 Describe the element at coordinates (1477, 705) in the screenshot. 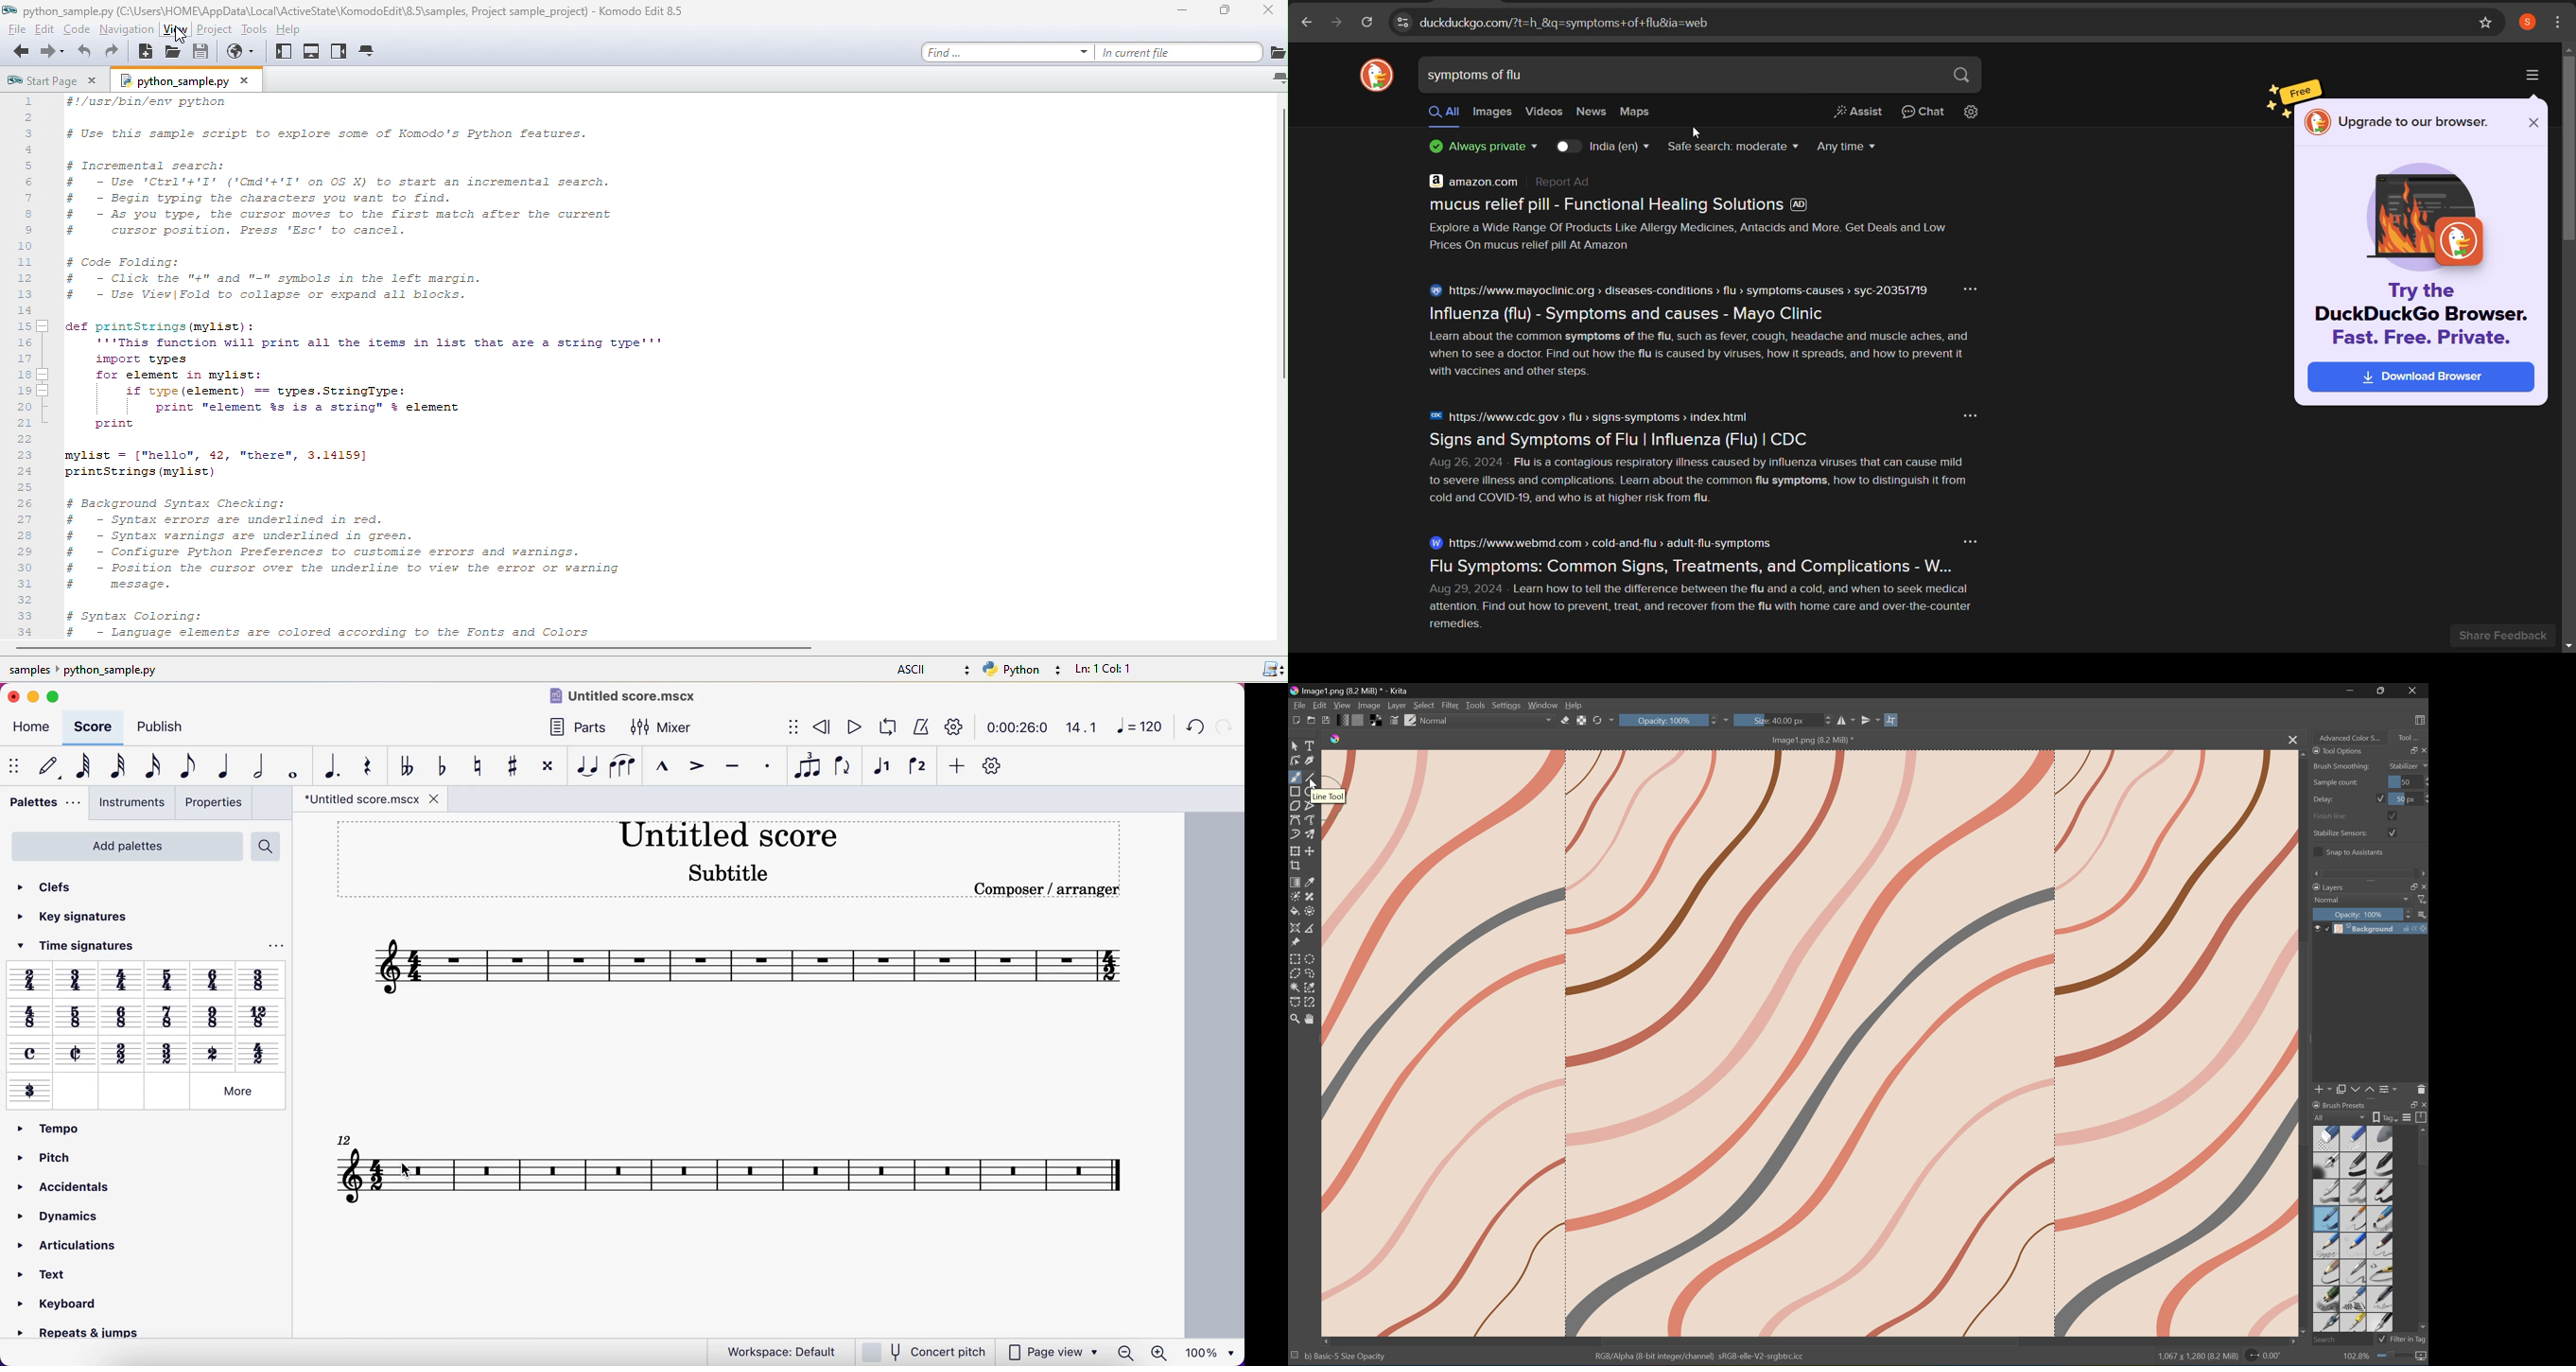

I see `Tools` at that location.